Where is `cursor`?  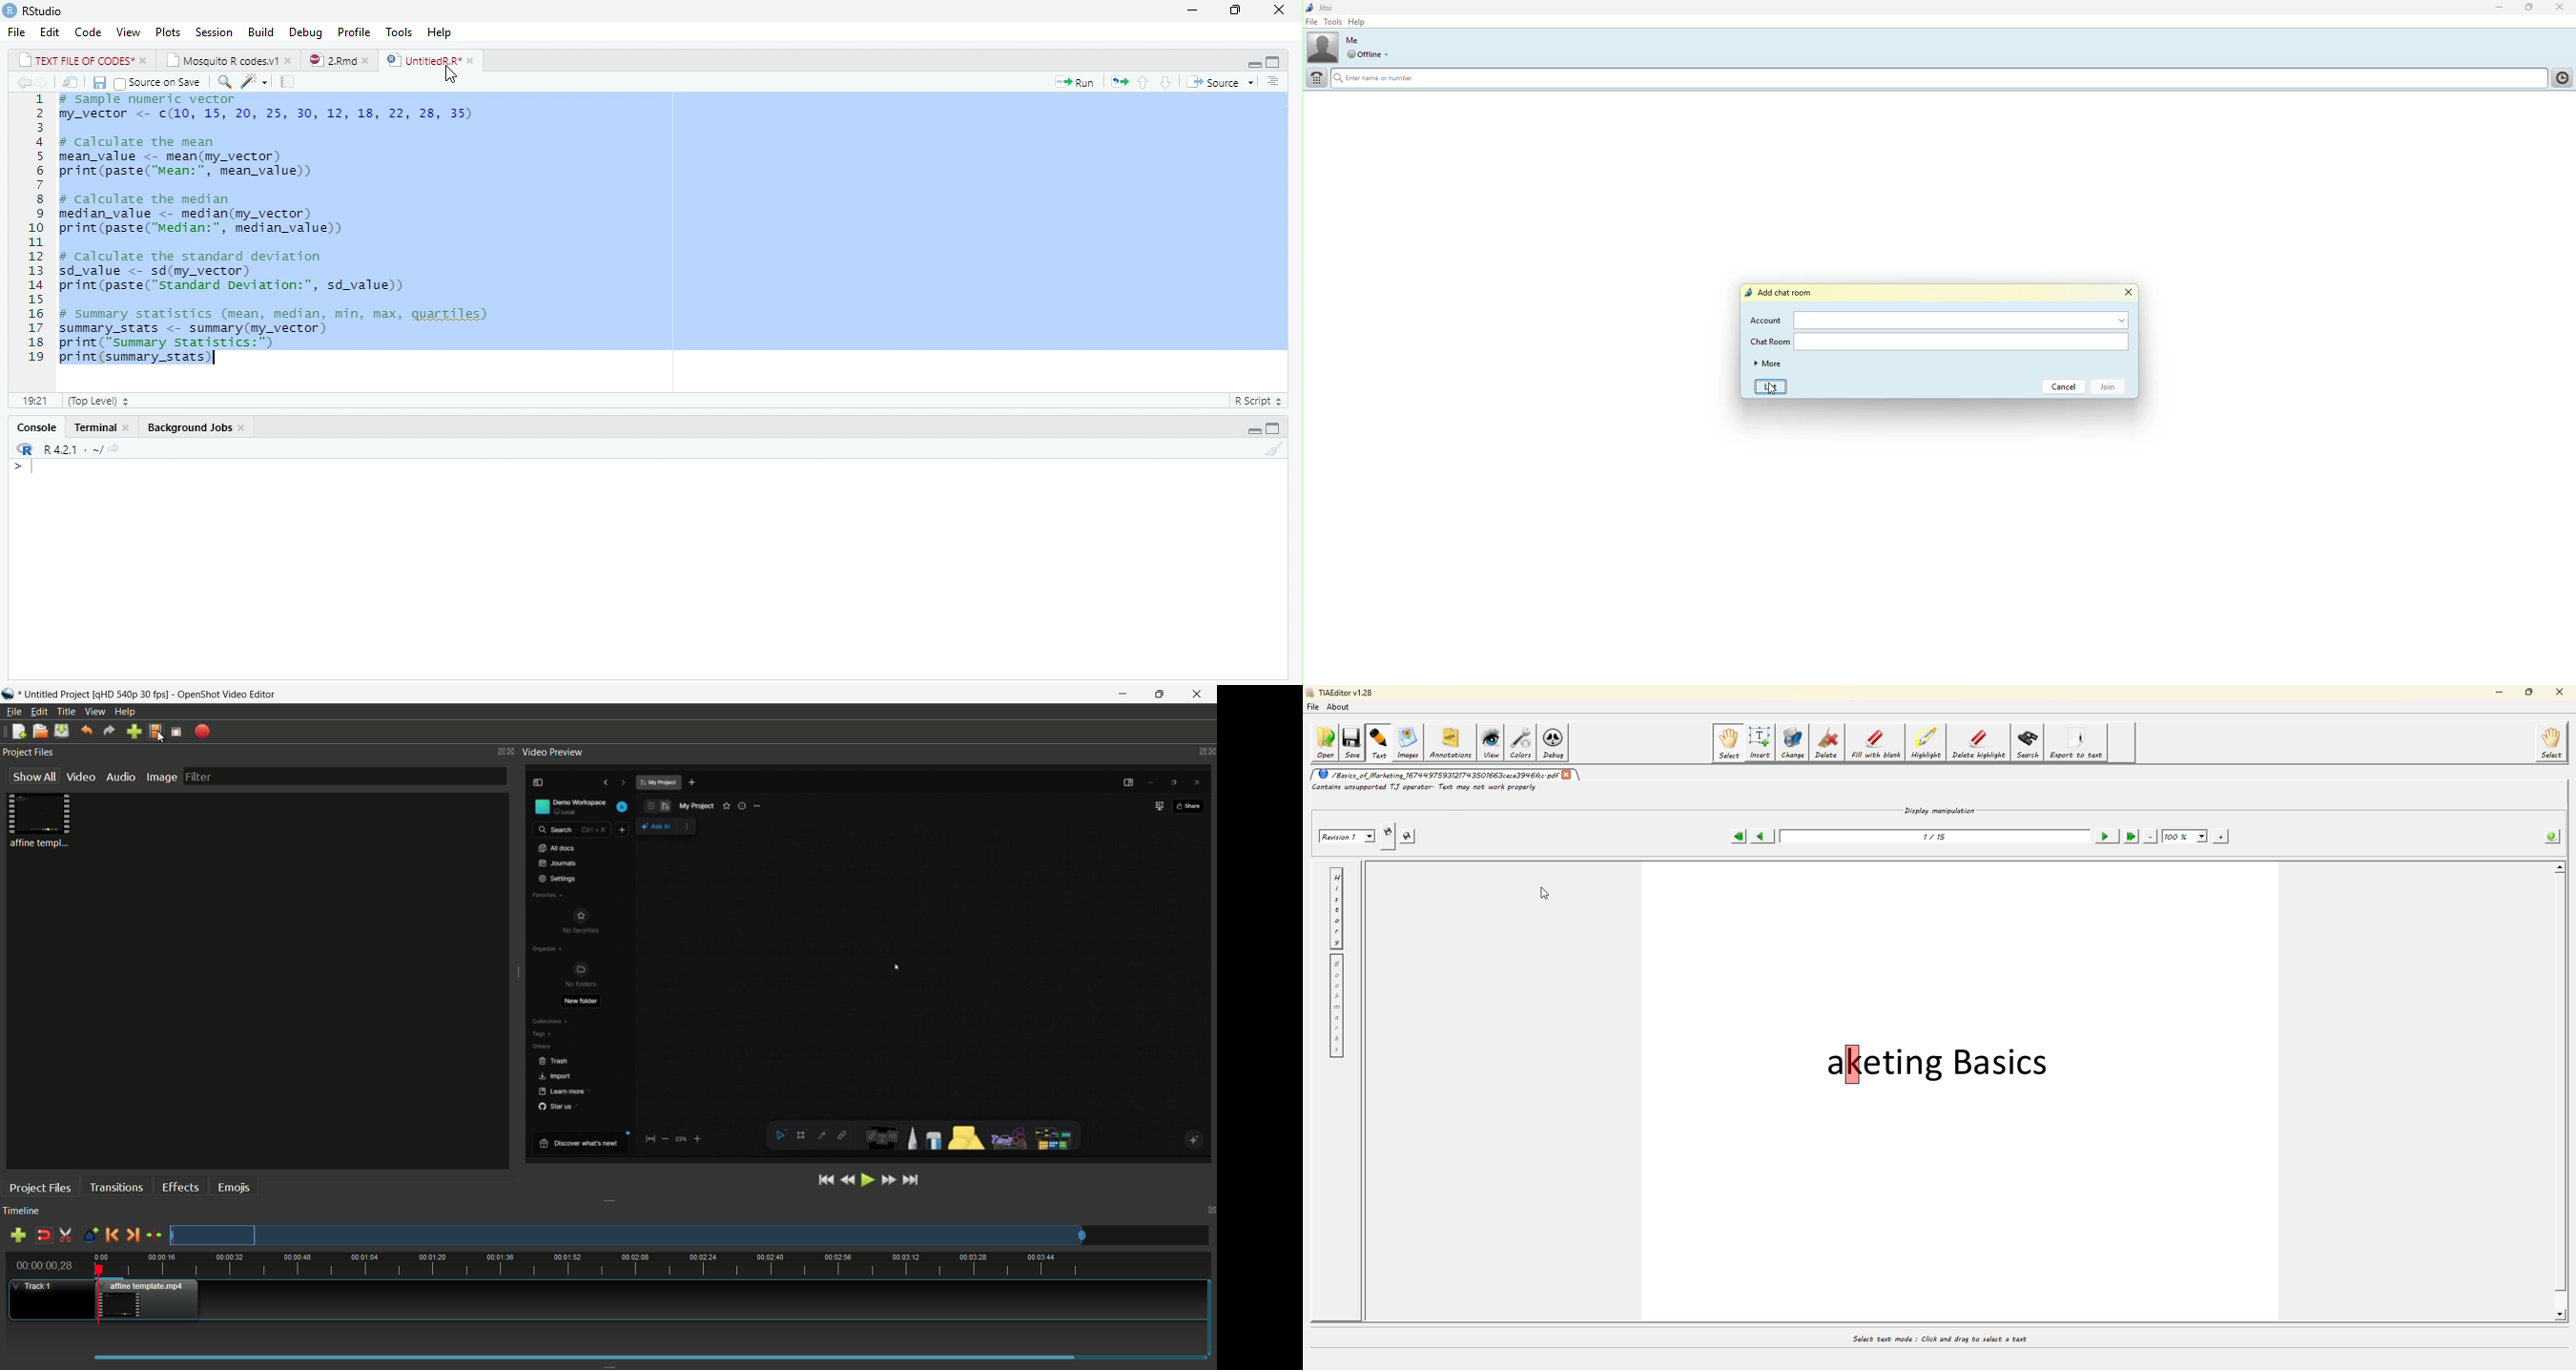 cursor is located at coordinates (457, 77).